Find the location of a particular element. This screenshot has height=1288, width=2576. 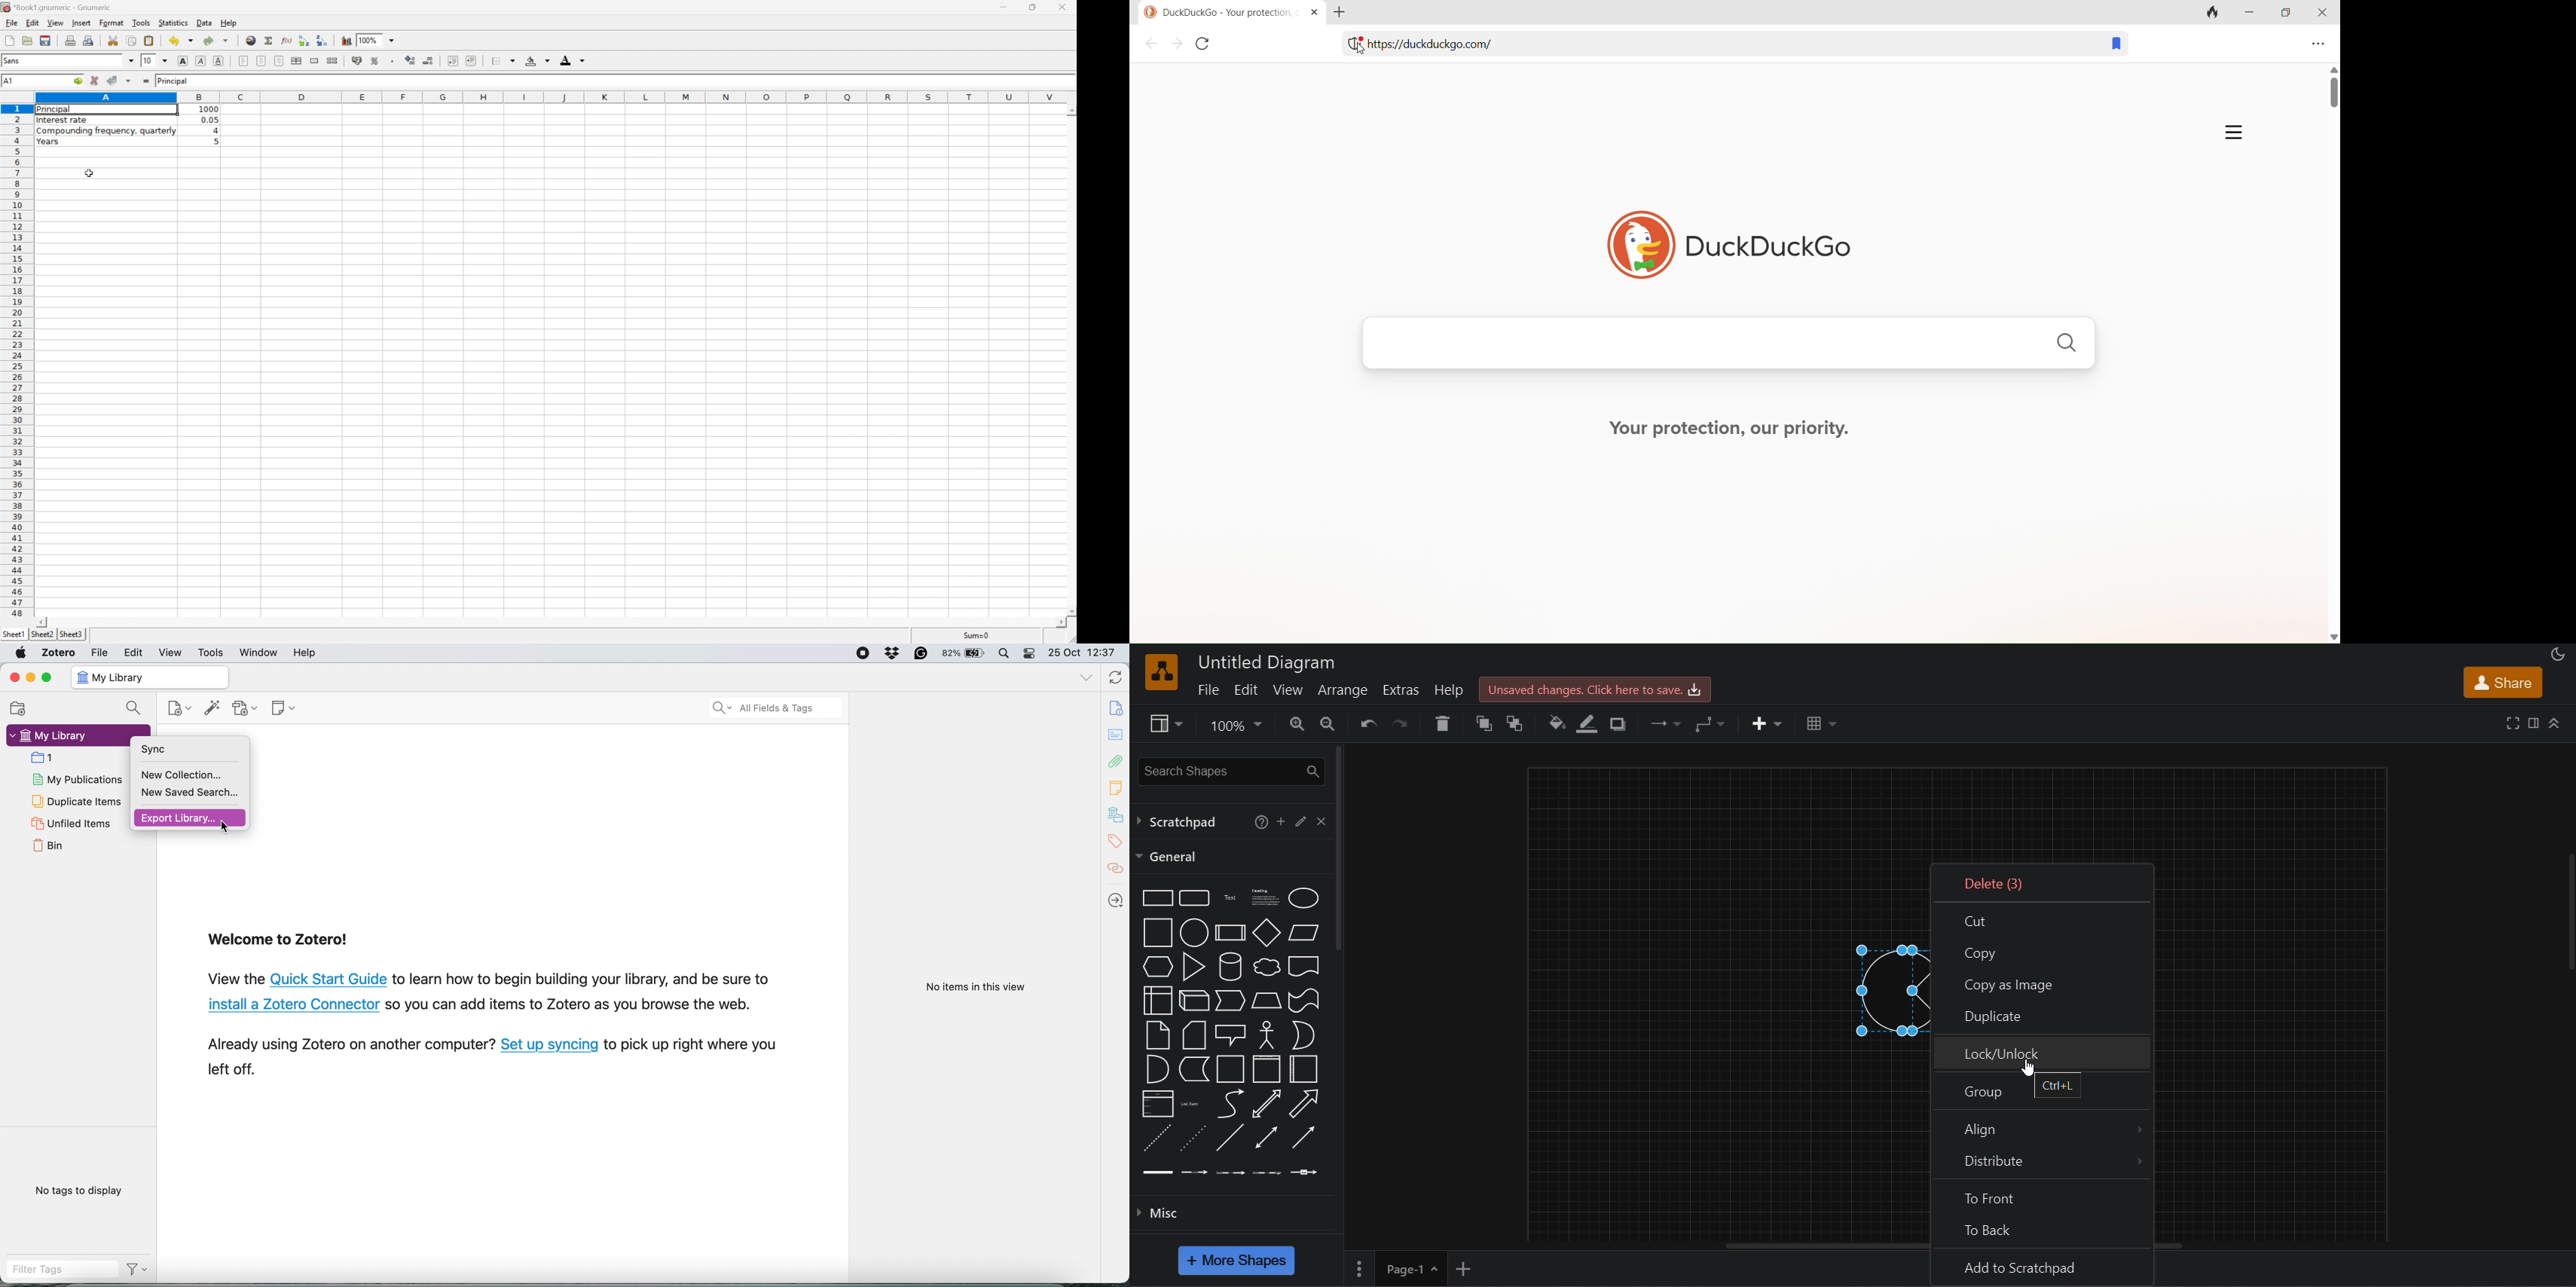

Your protection, our priority. is located at coordinates (1734, 430).